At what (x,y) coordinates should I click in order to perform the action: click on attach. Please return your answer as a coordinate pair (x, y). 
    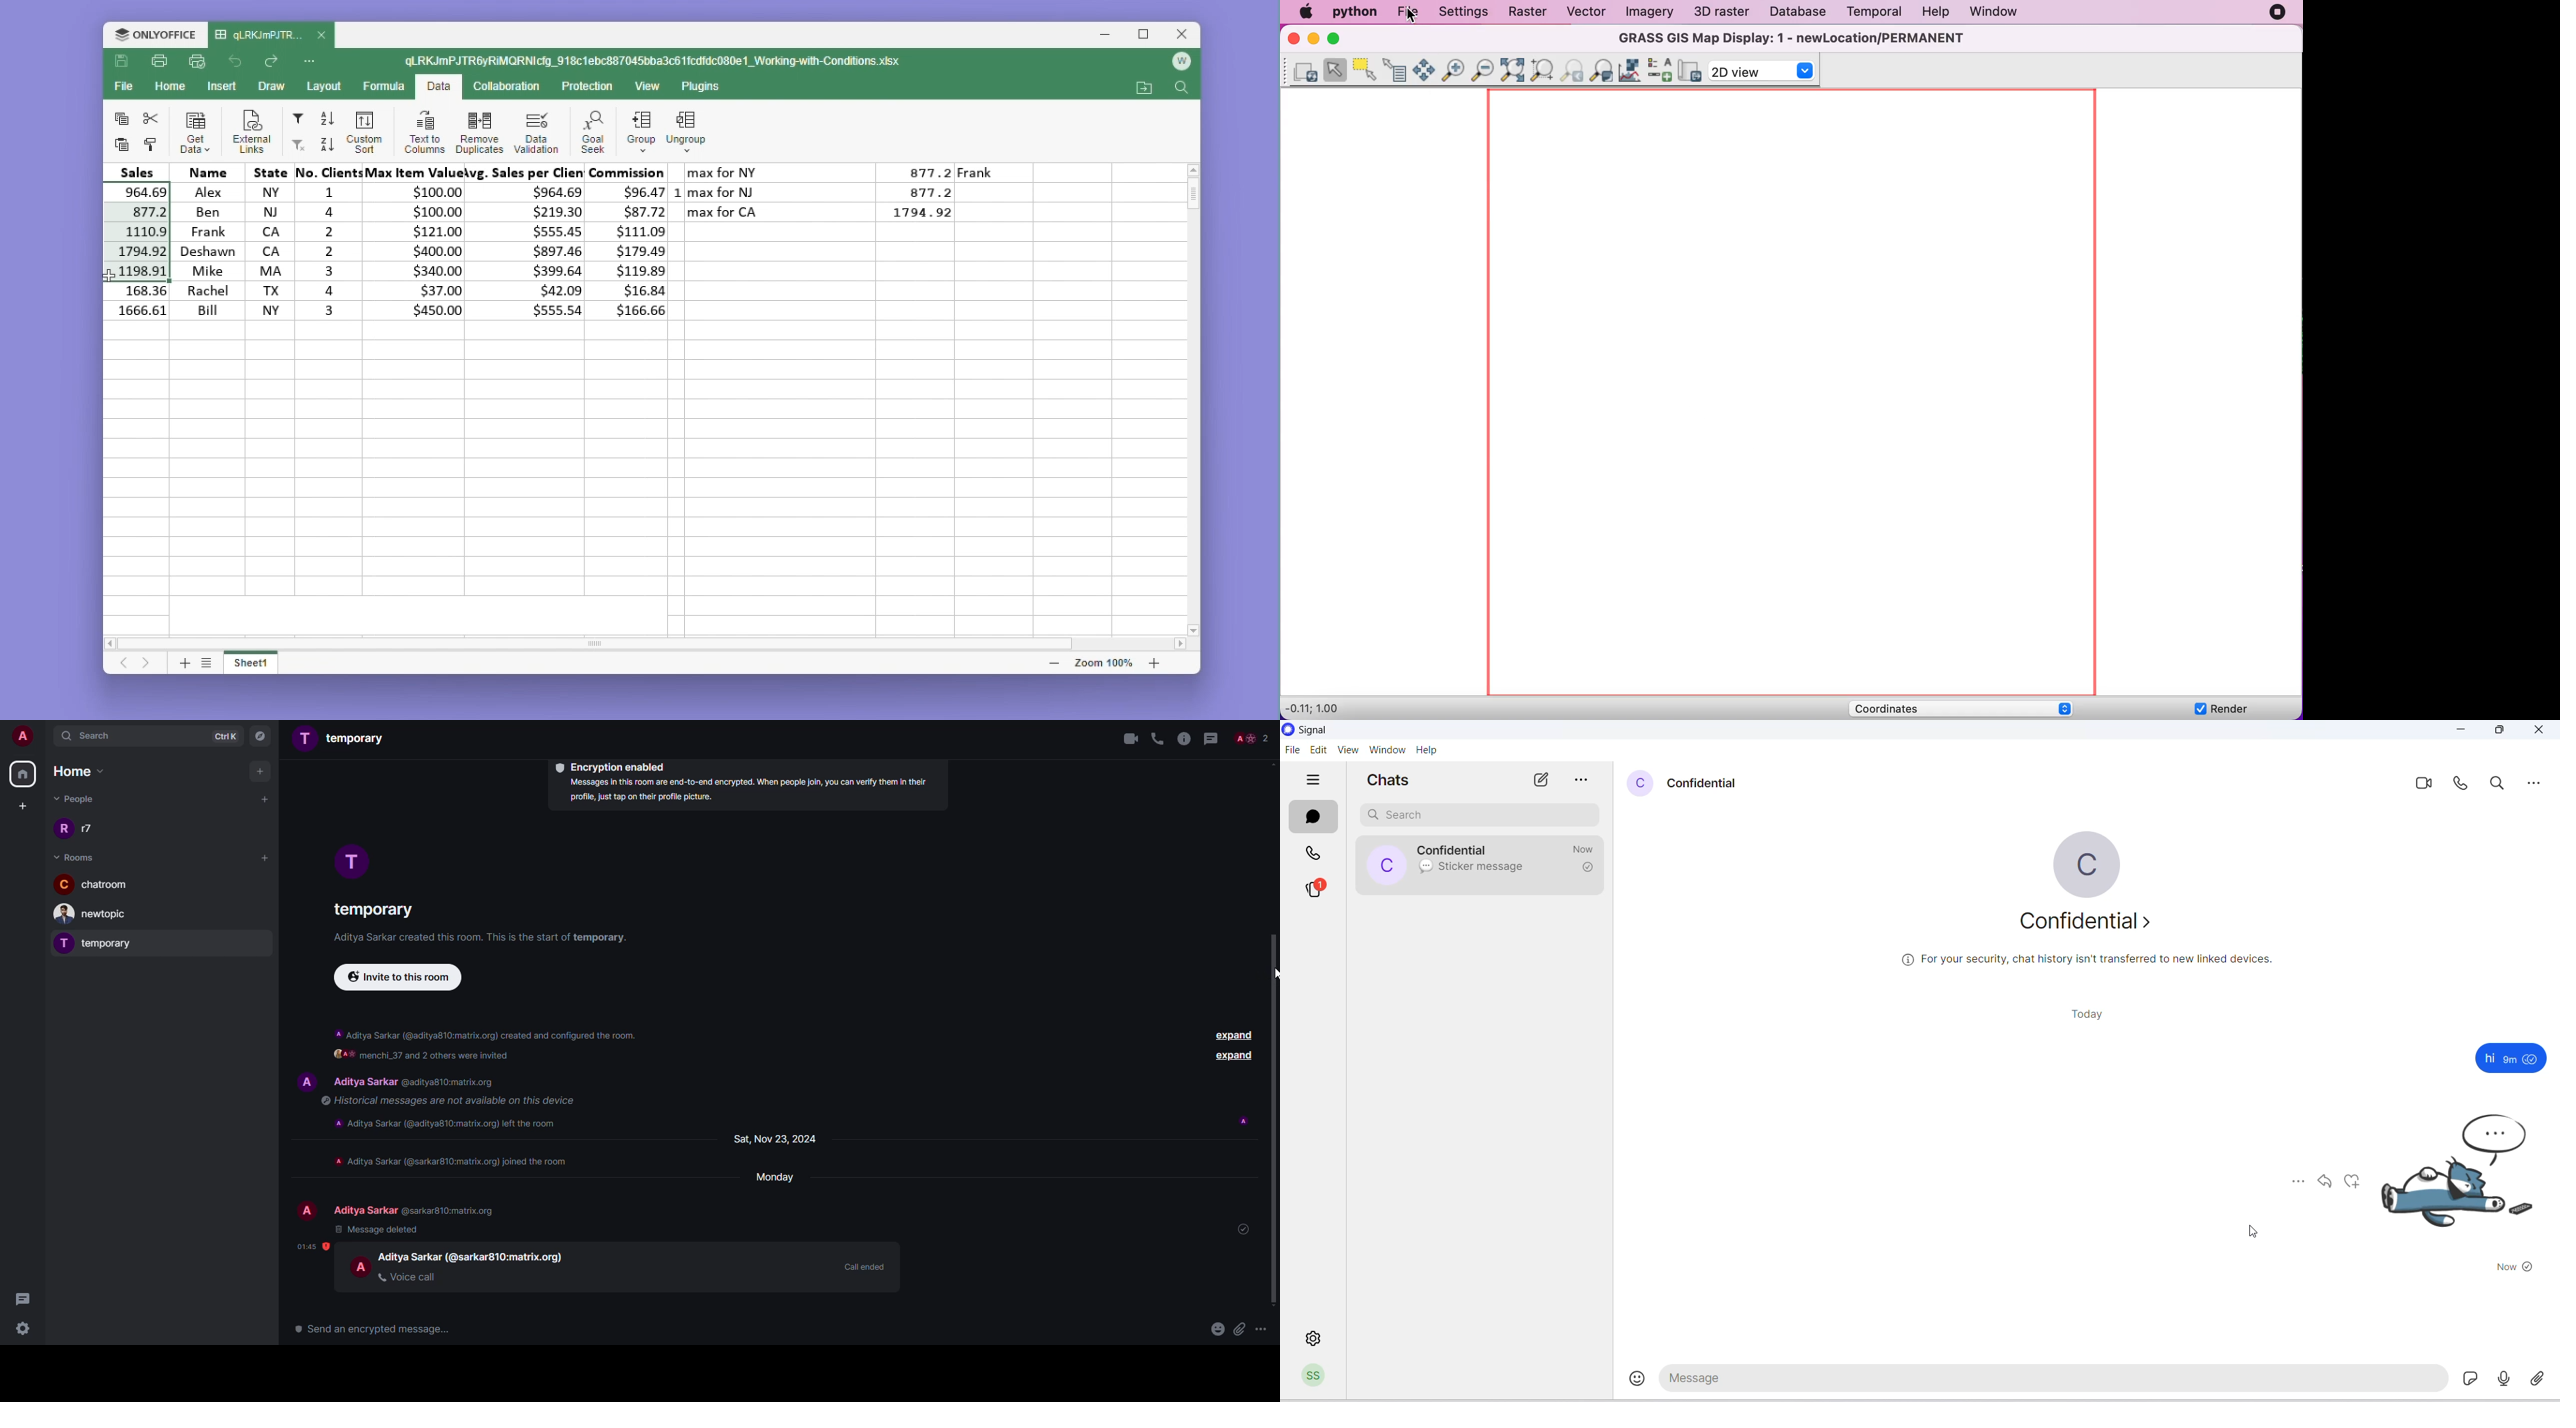
    Looking at the image, I should click on (1240, 1329).